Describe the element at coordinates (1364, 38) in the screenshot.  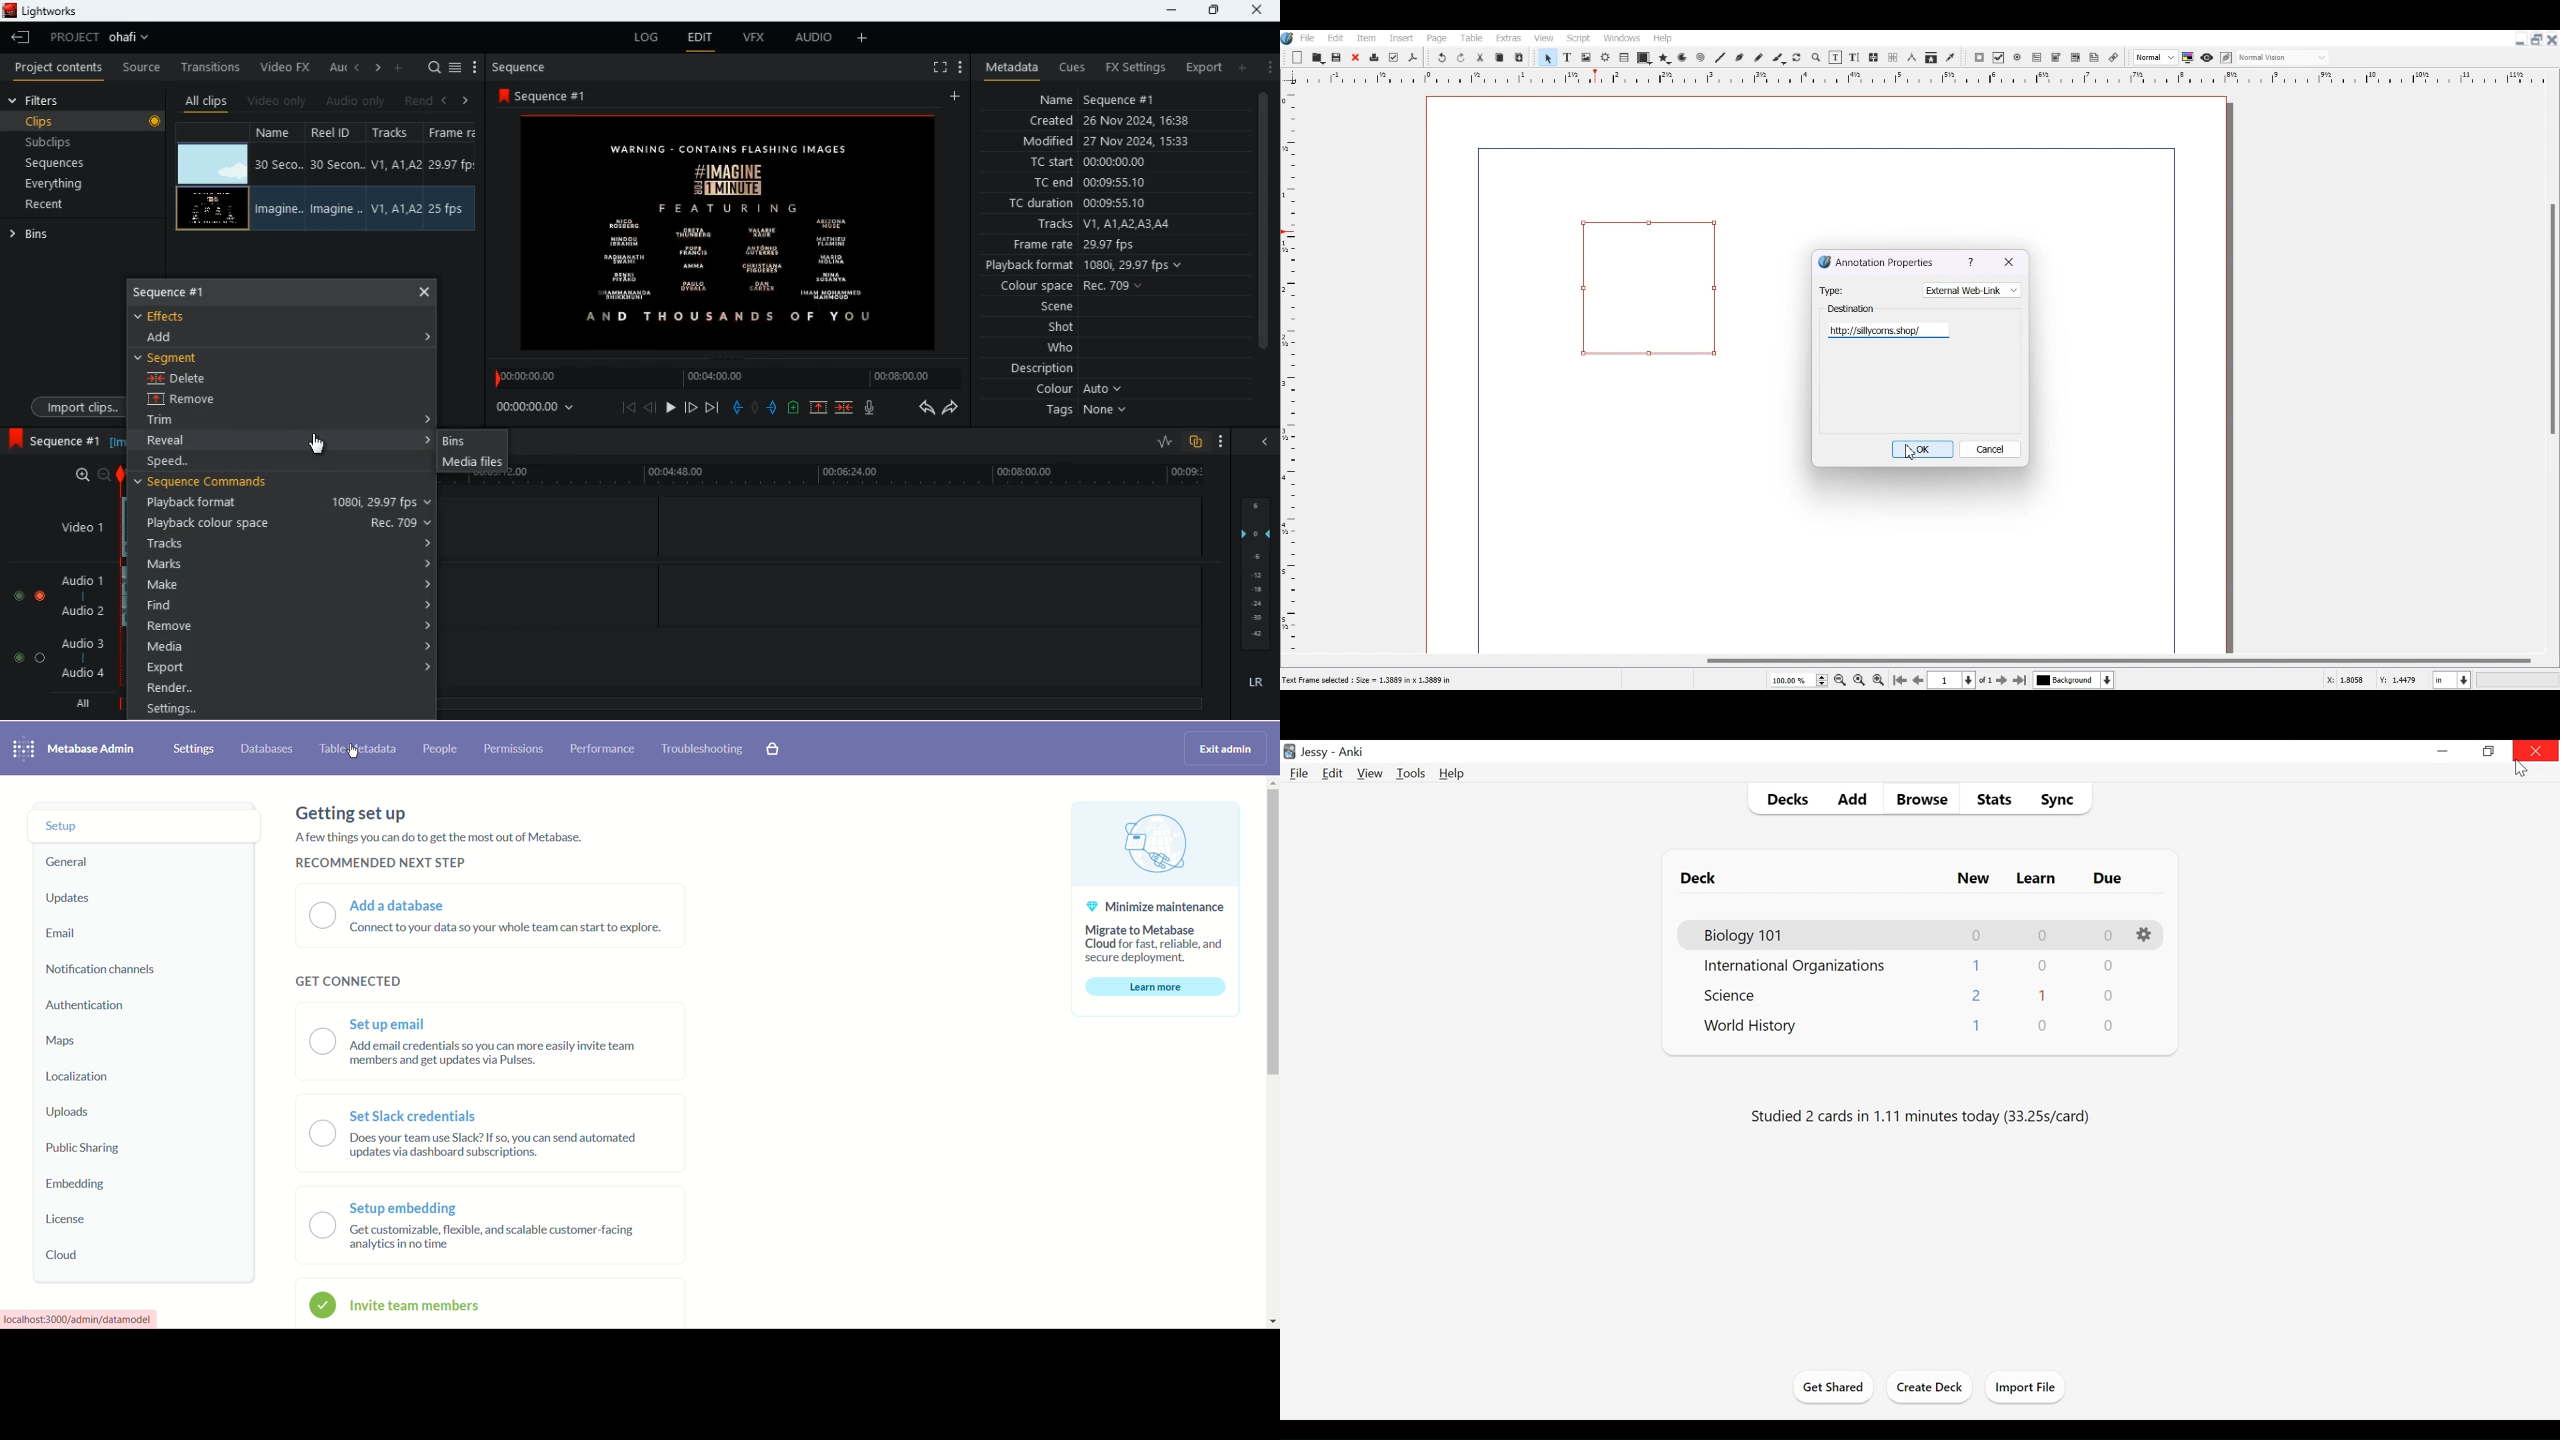
I see `Item` at that location.